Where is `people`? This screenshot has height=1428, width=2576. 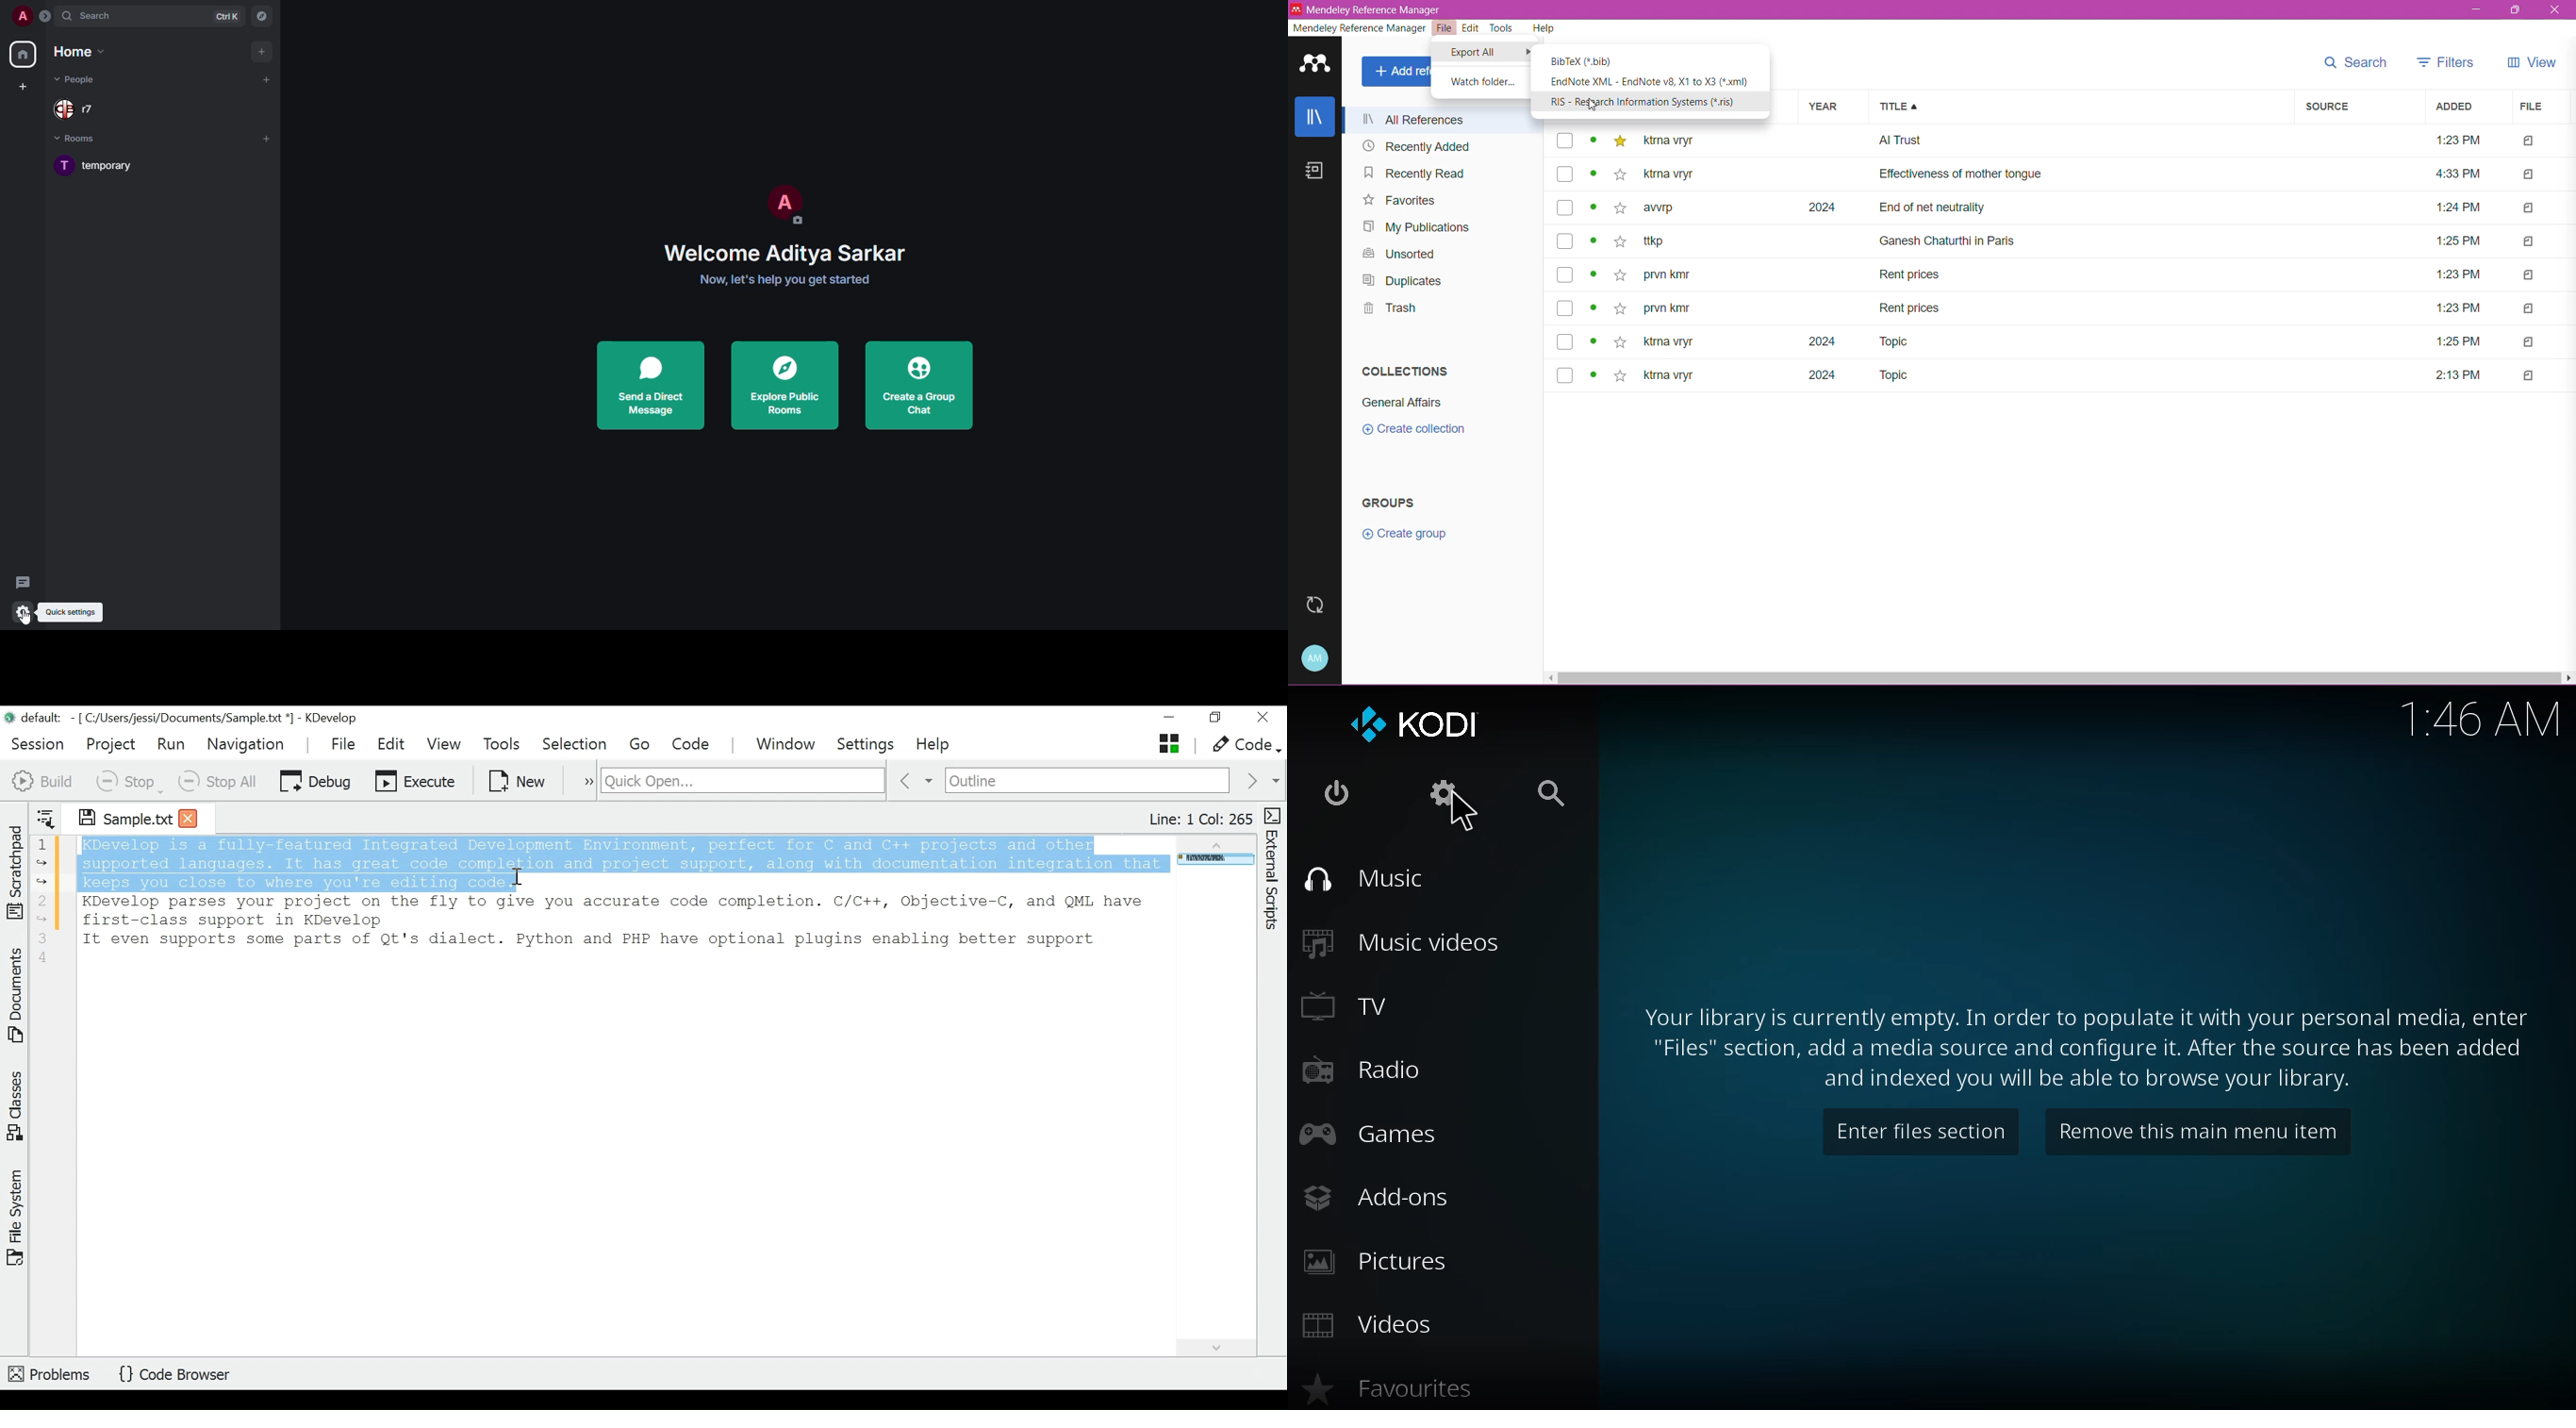 people is located at coordinates (82, 109).